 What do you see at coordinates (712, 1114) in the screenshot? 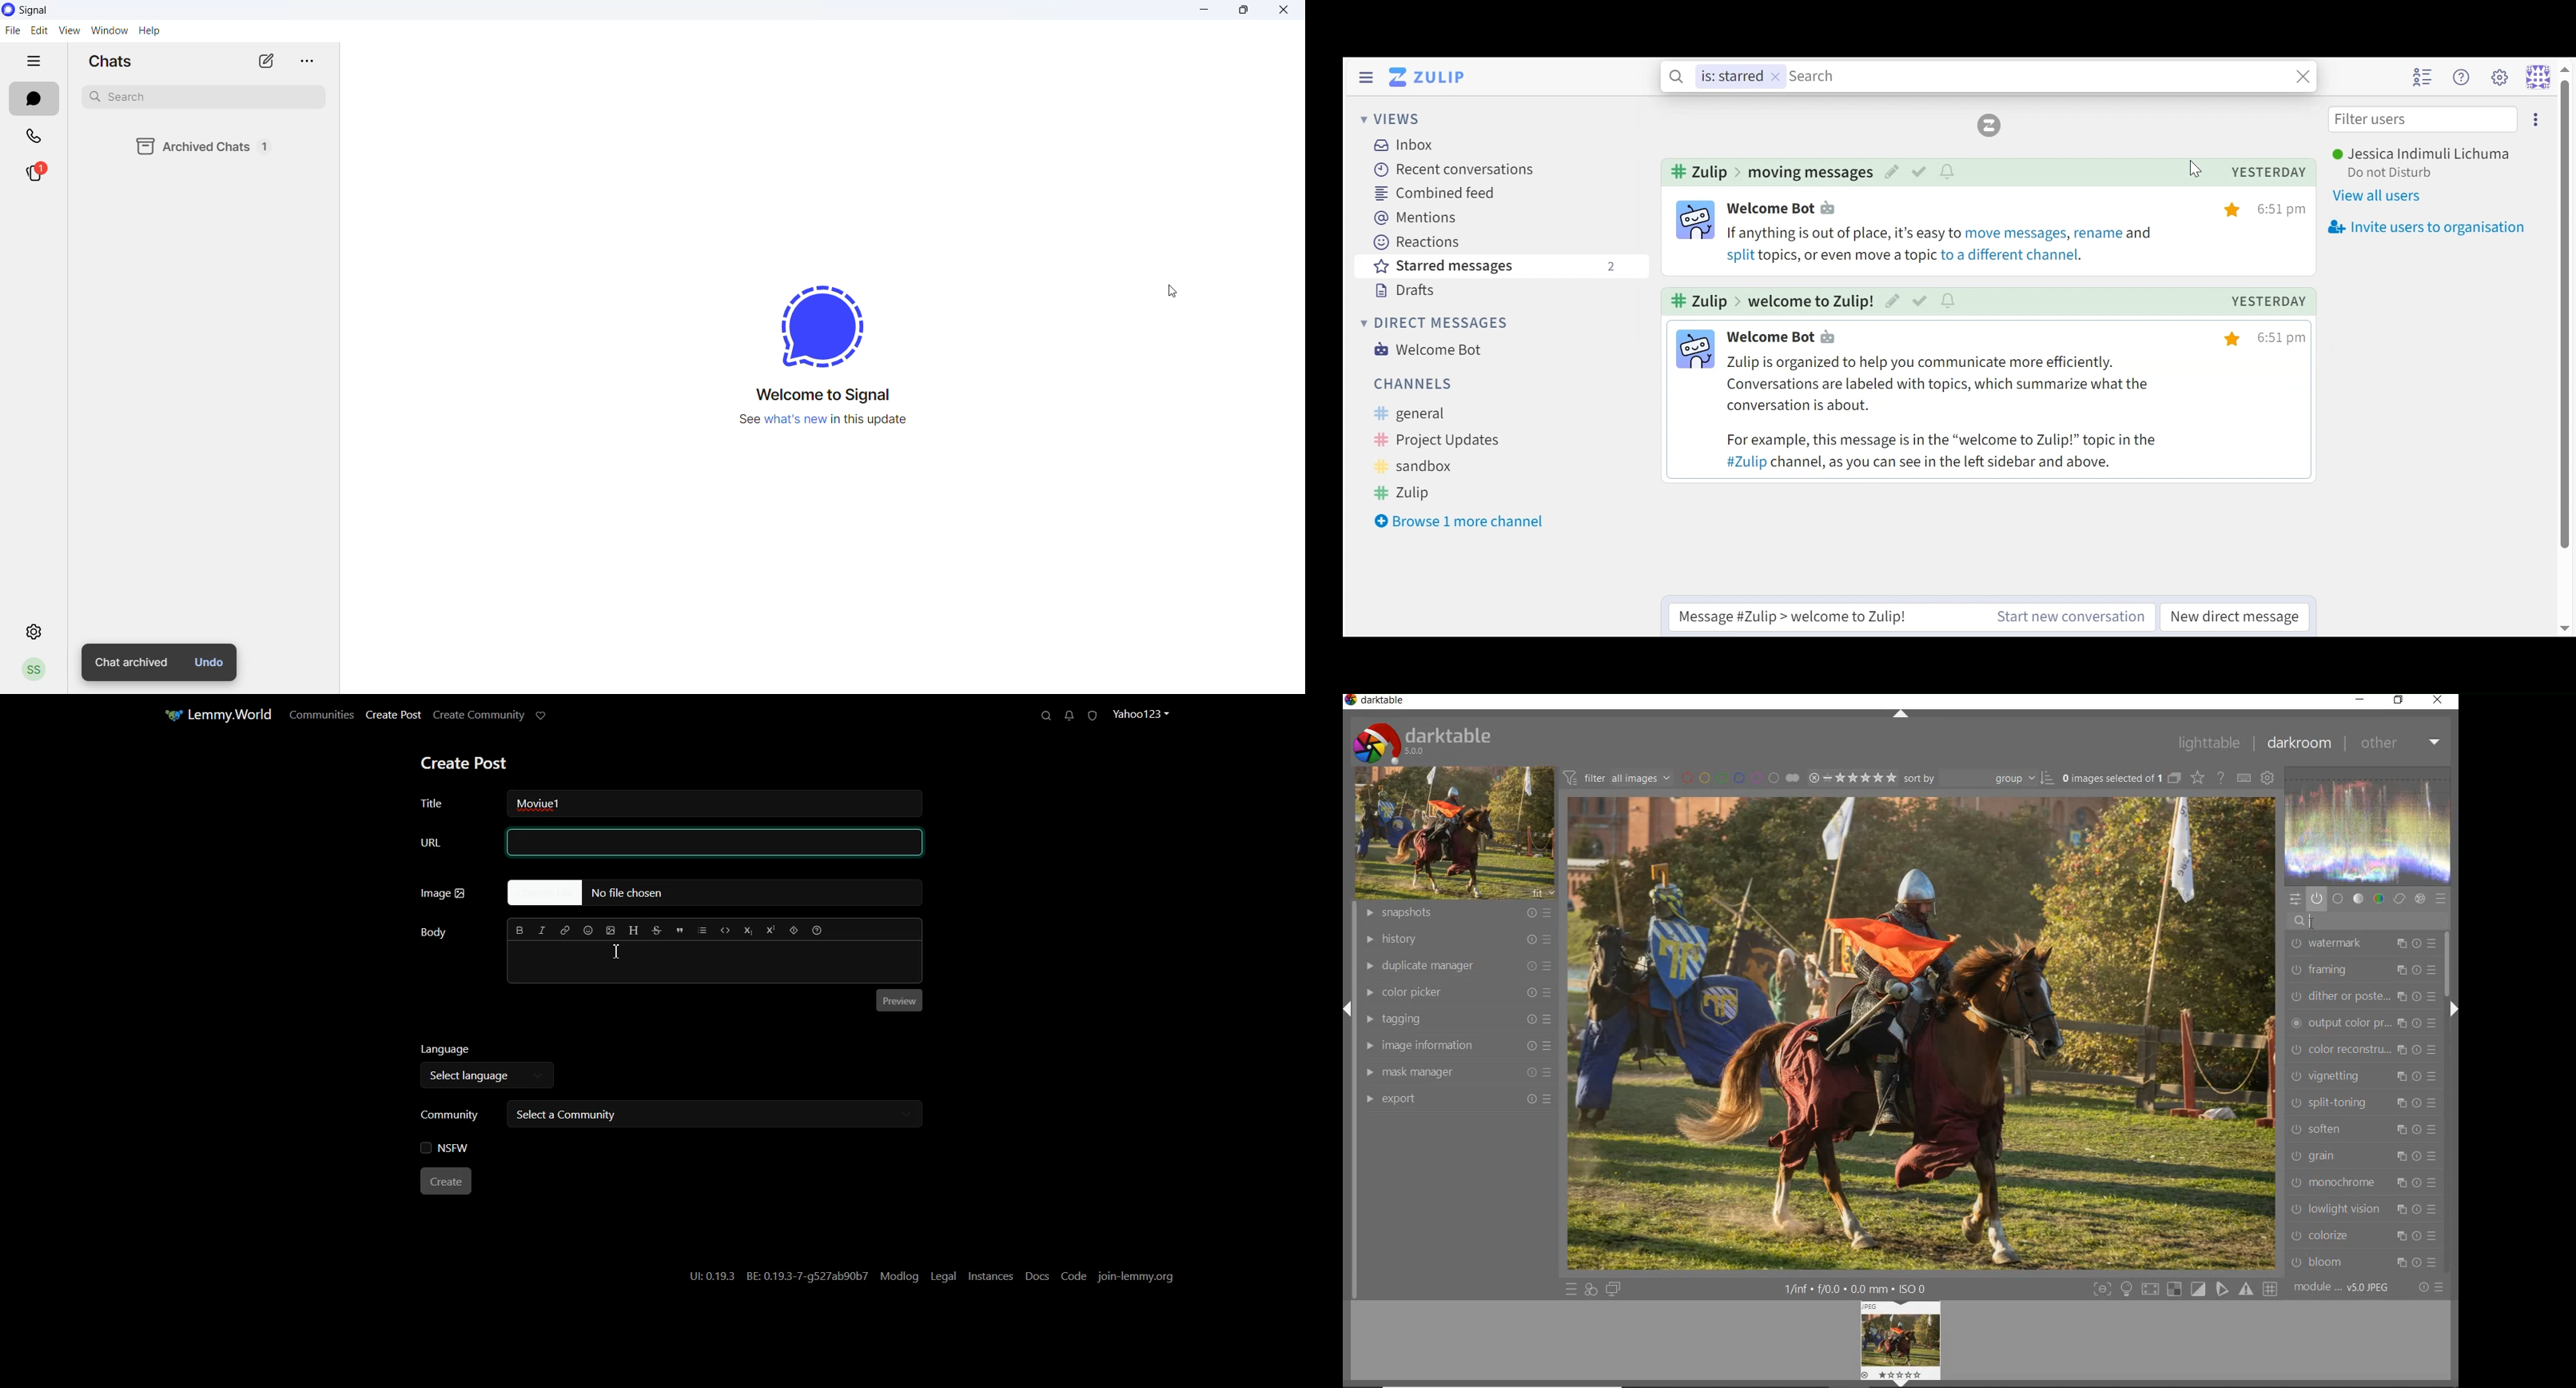
I see `Select a community` at bounding box center [712, 1114].